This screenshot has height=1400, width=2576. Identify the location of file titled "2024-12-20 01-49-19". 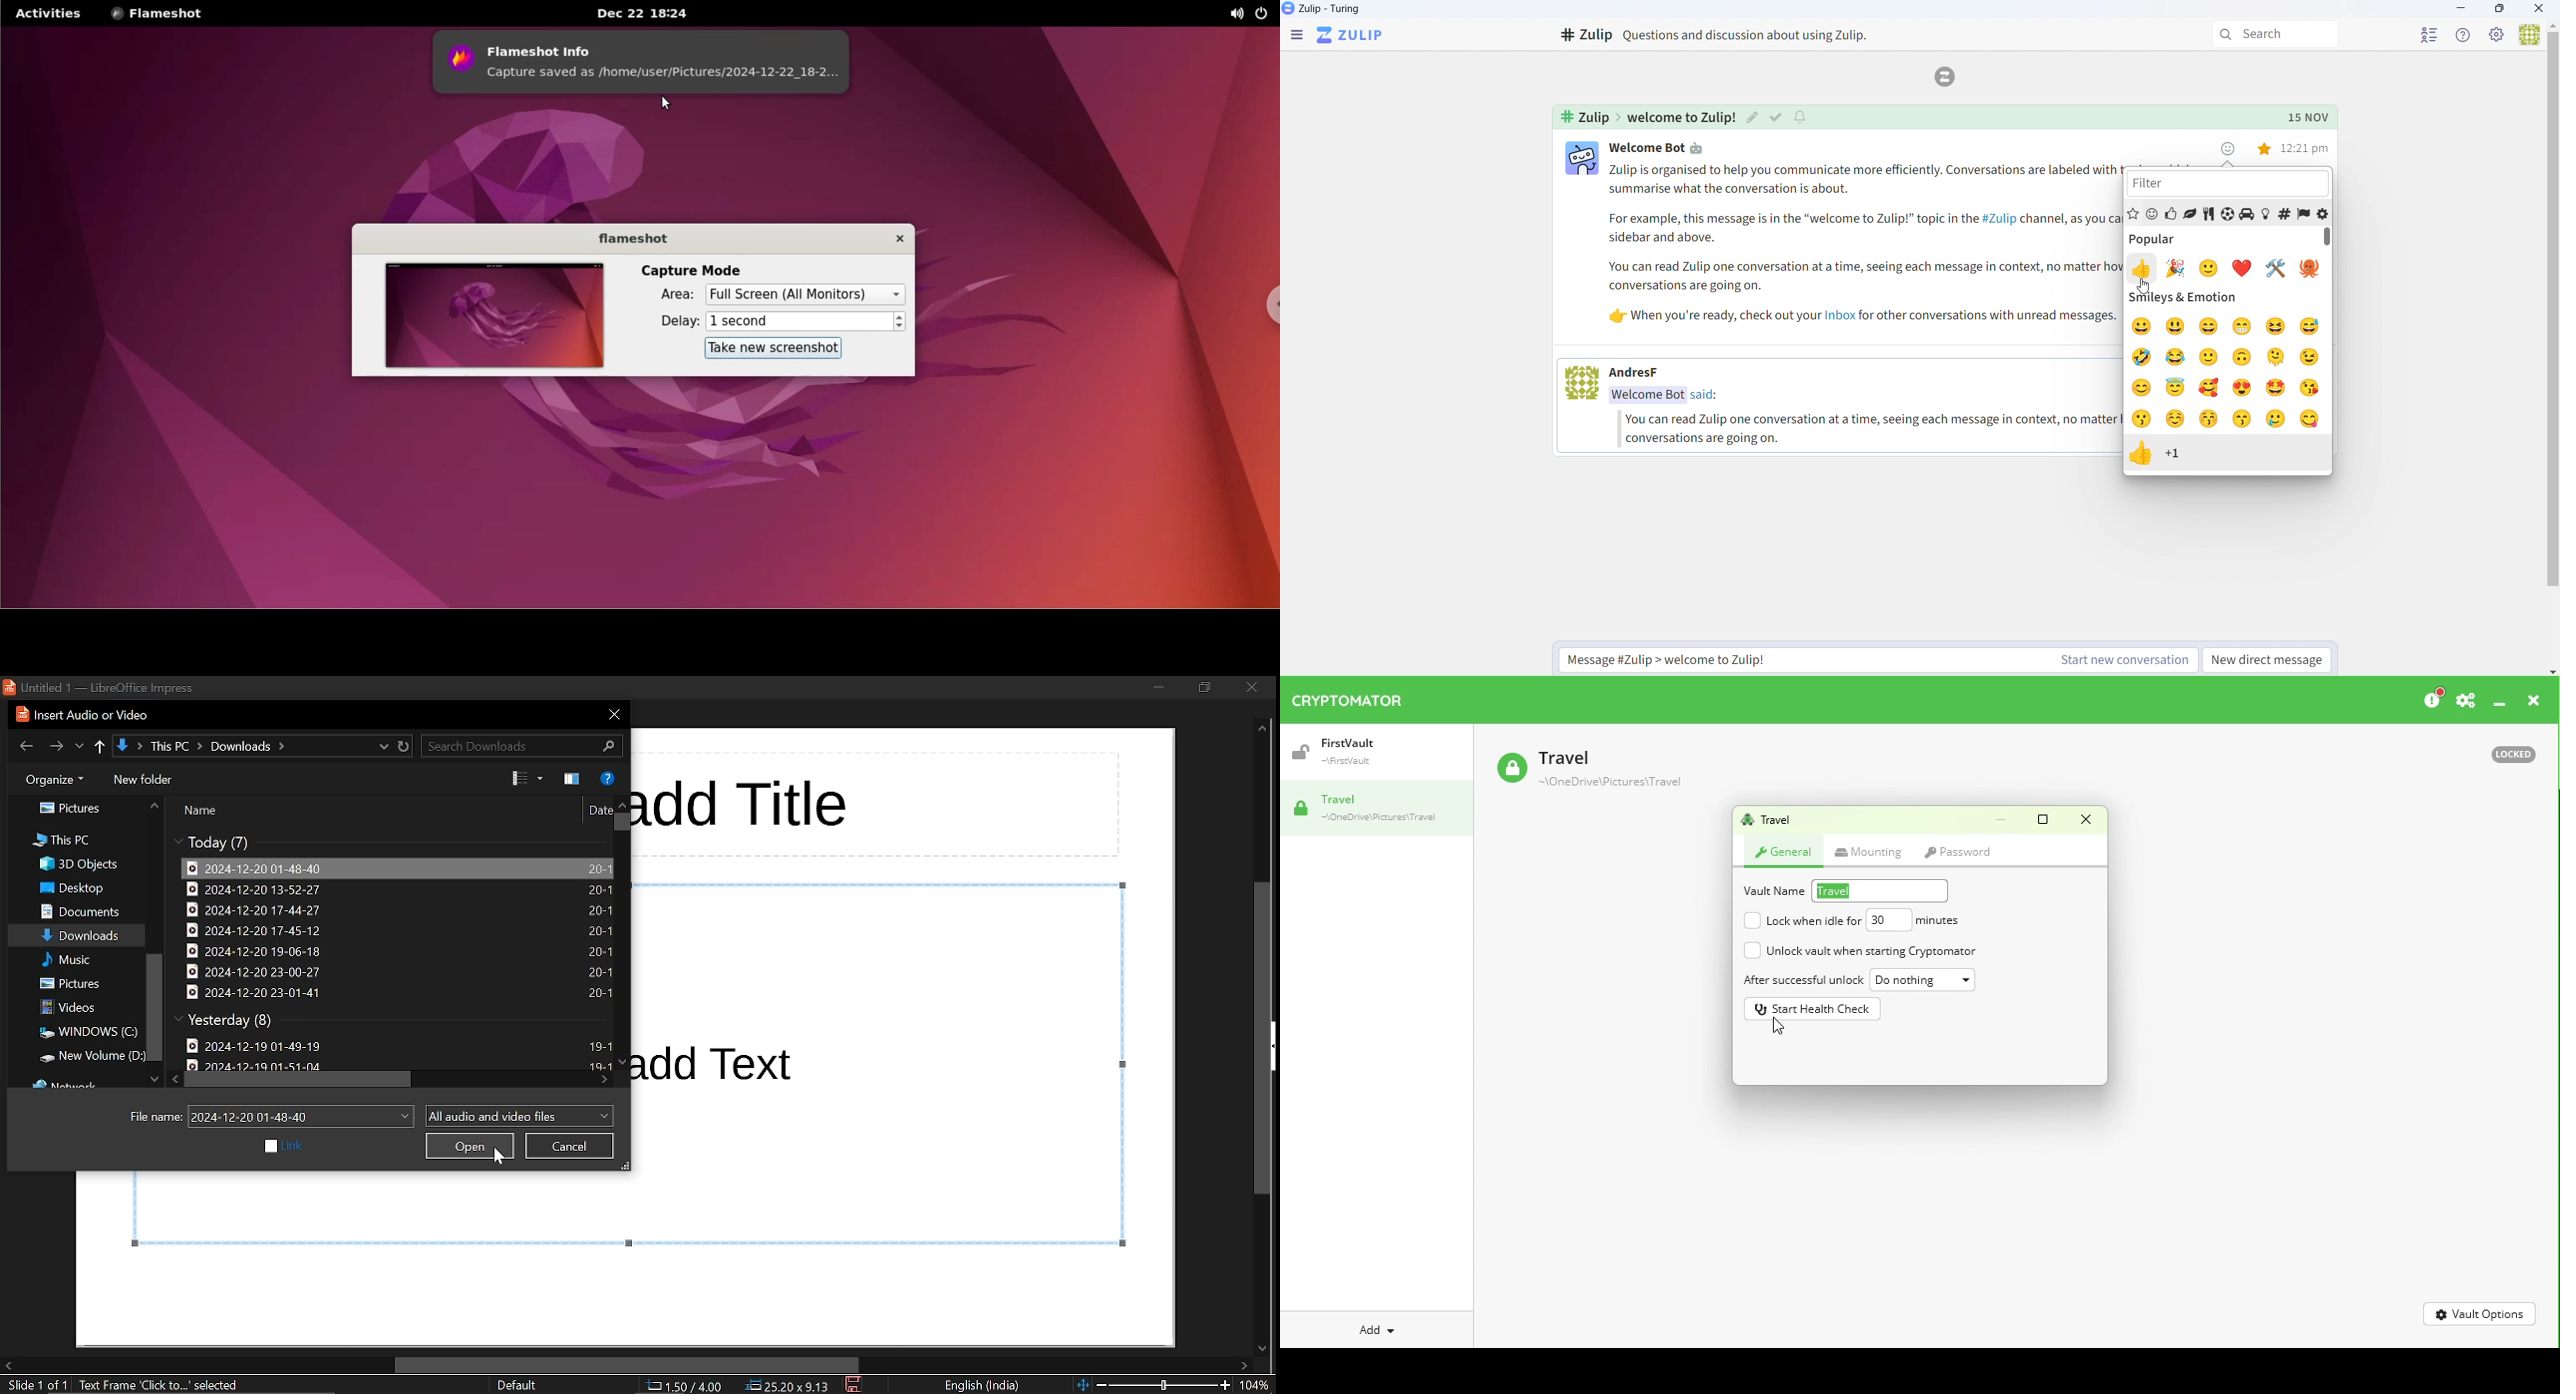
(402, 1043).